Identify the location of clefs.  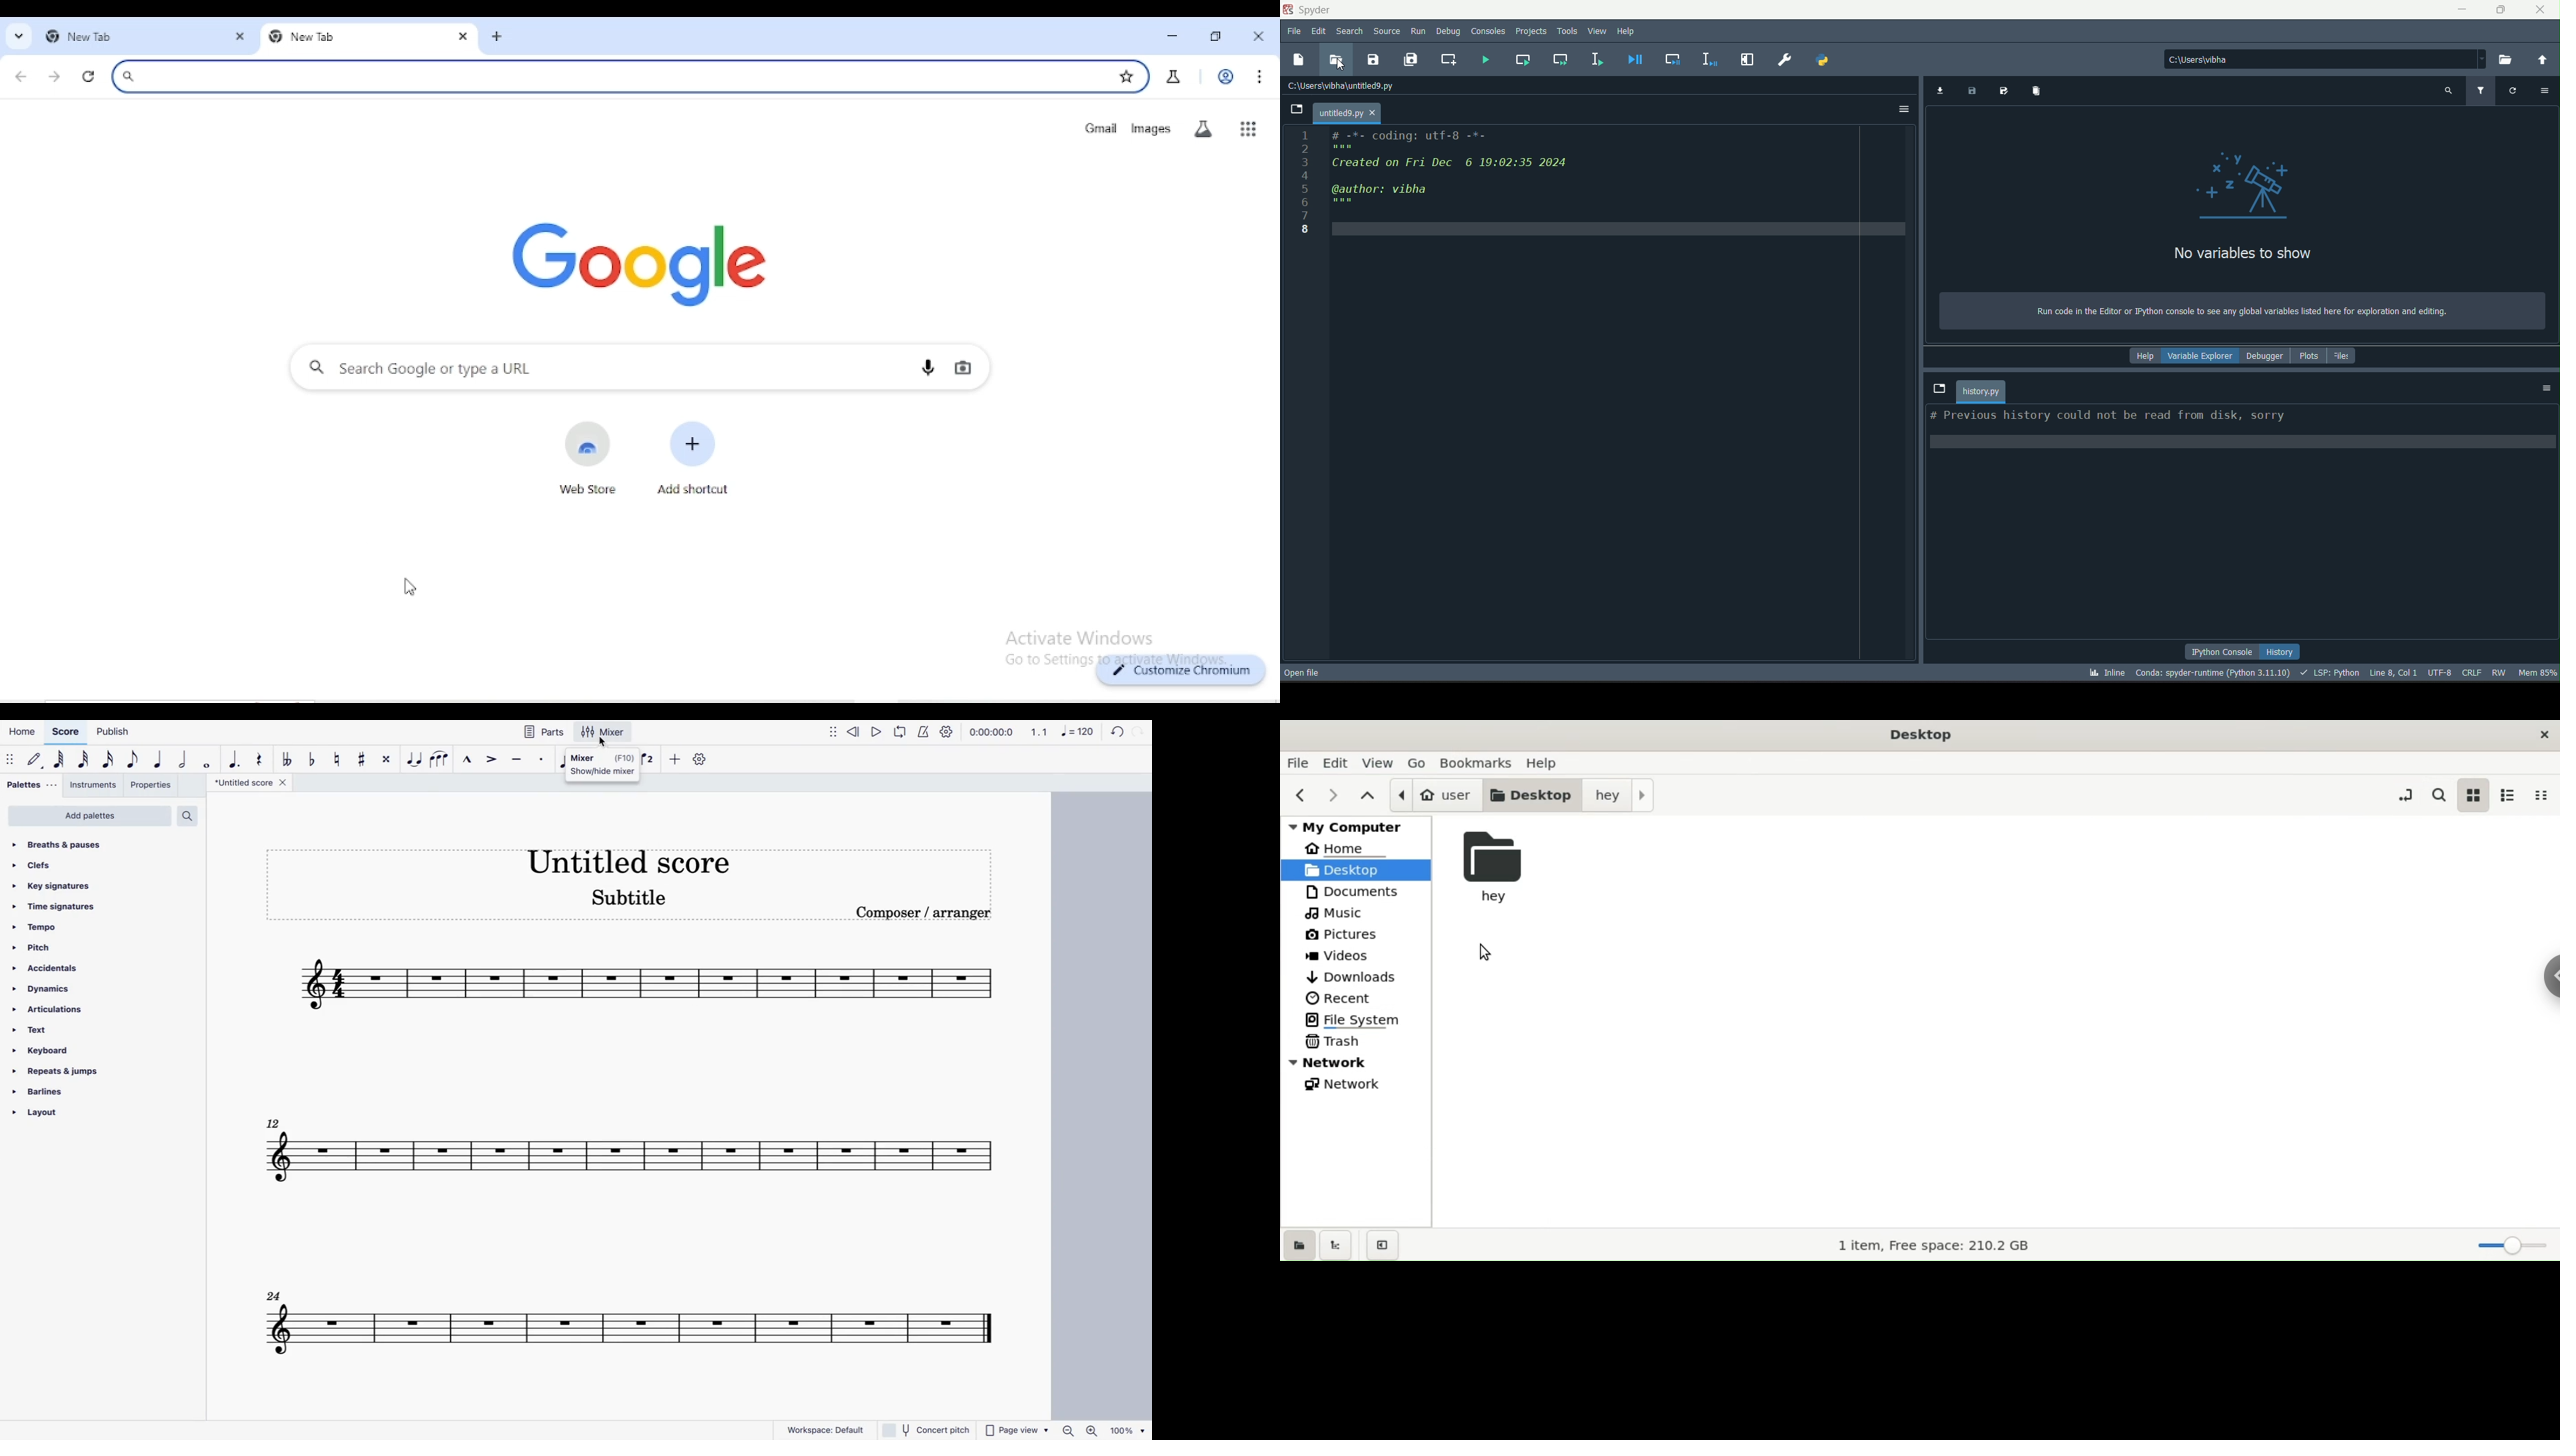
(73, 865).